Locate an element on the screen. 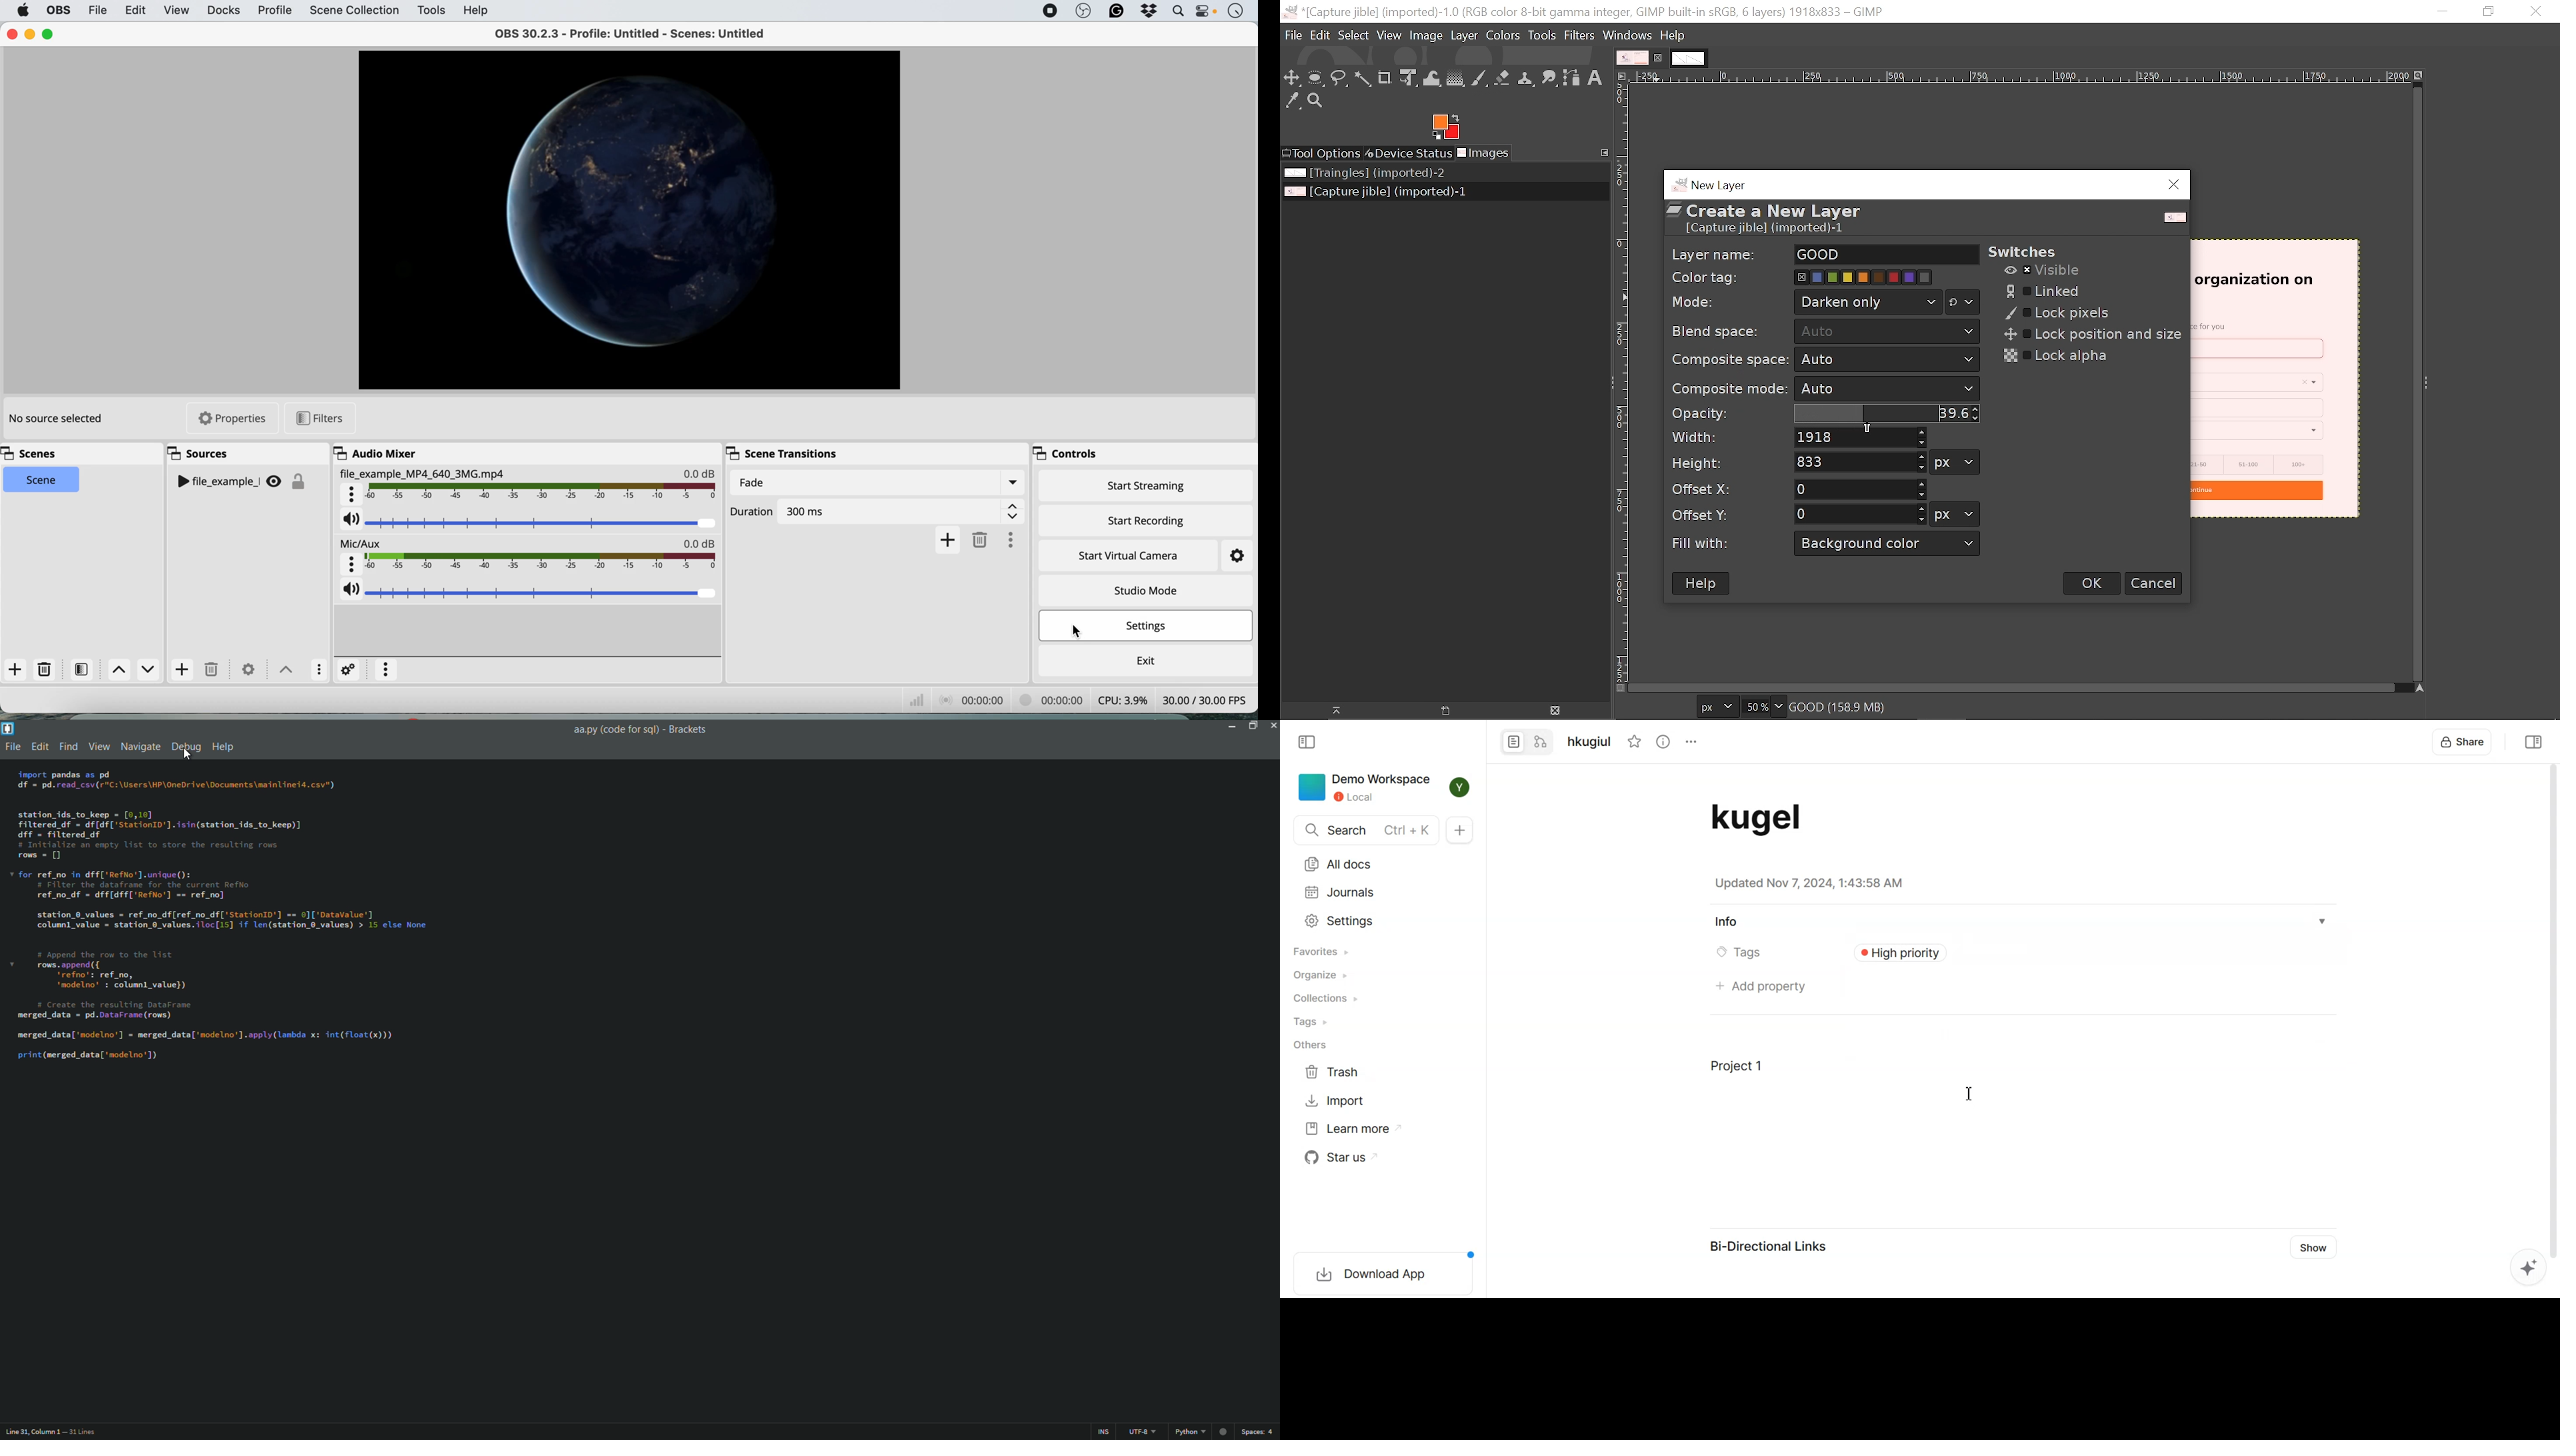 Image resolution: width=2576 pixels, height=1456 pixels. mic aux audio volume is located at coordinates (529, 594).